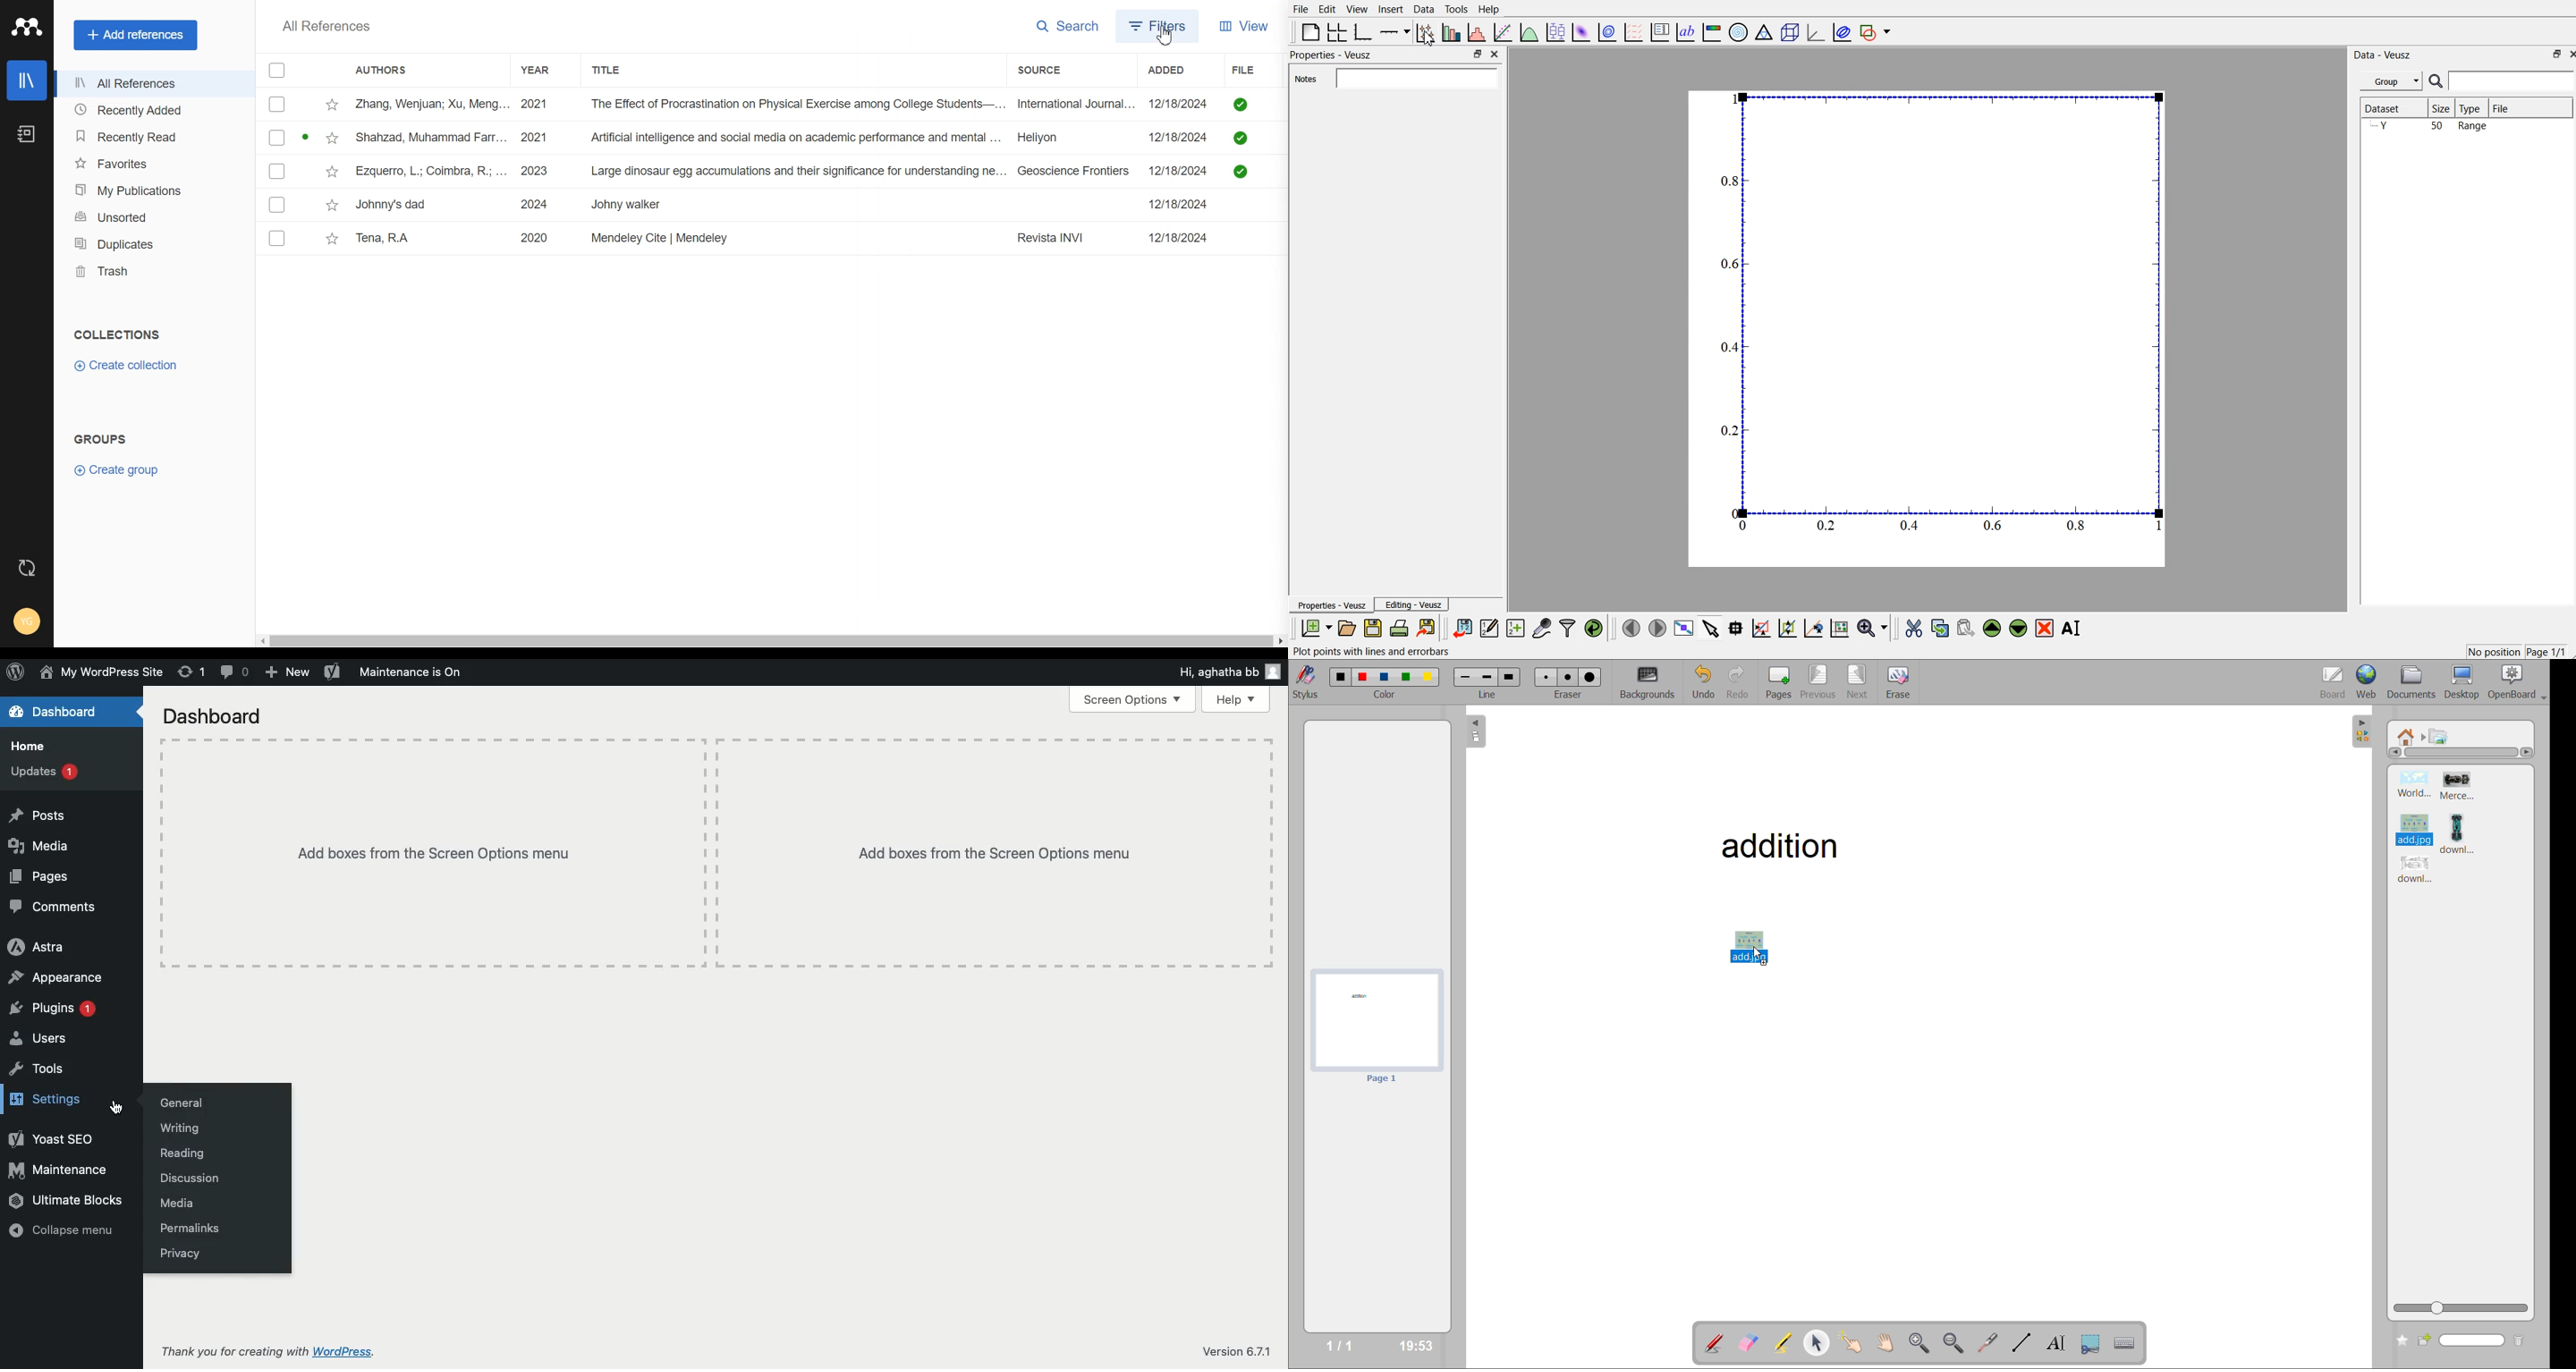 Image resolution: width=2576 pixels, height=1372 pixels. What do you see at coordinates (1993, 628) in the screenshot?
I see `move the selected widgets up` at bounding box center [1993, 628].